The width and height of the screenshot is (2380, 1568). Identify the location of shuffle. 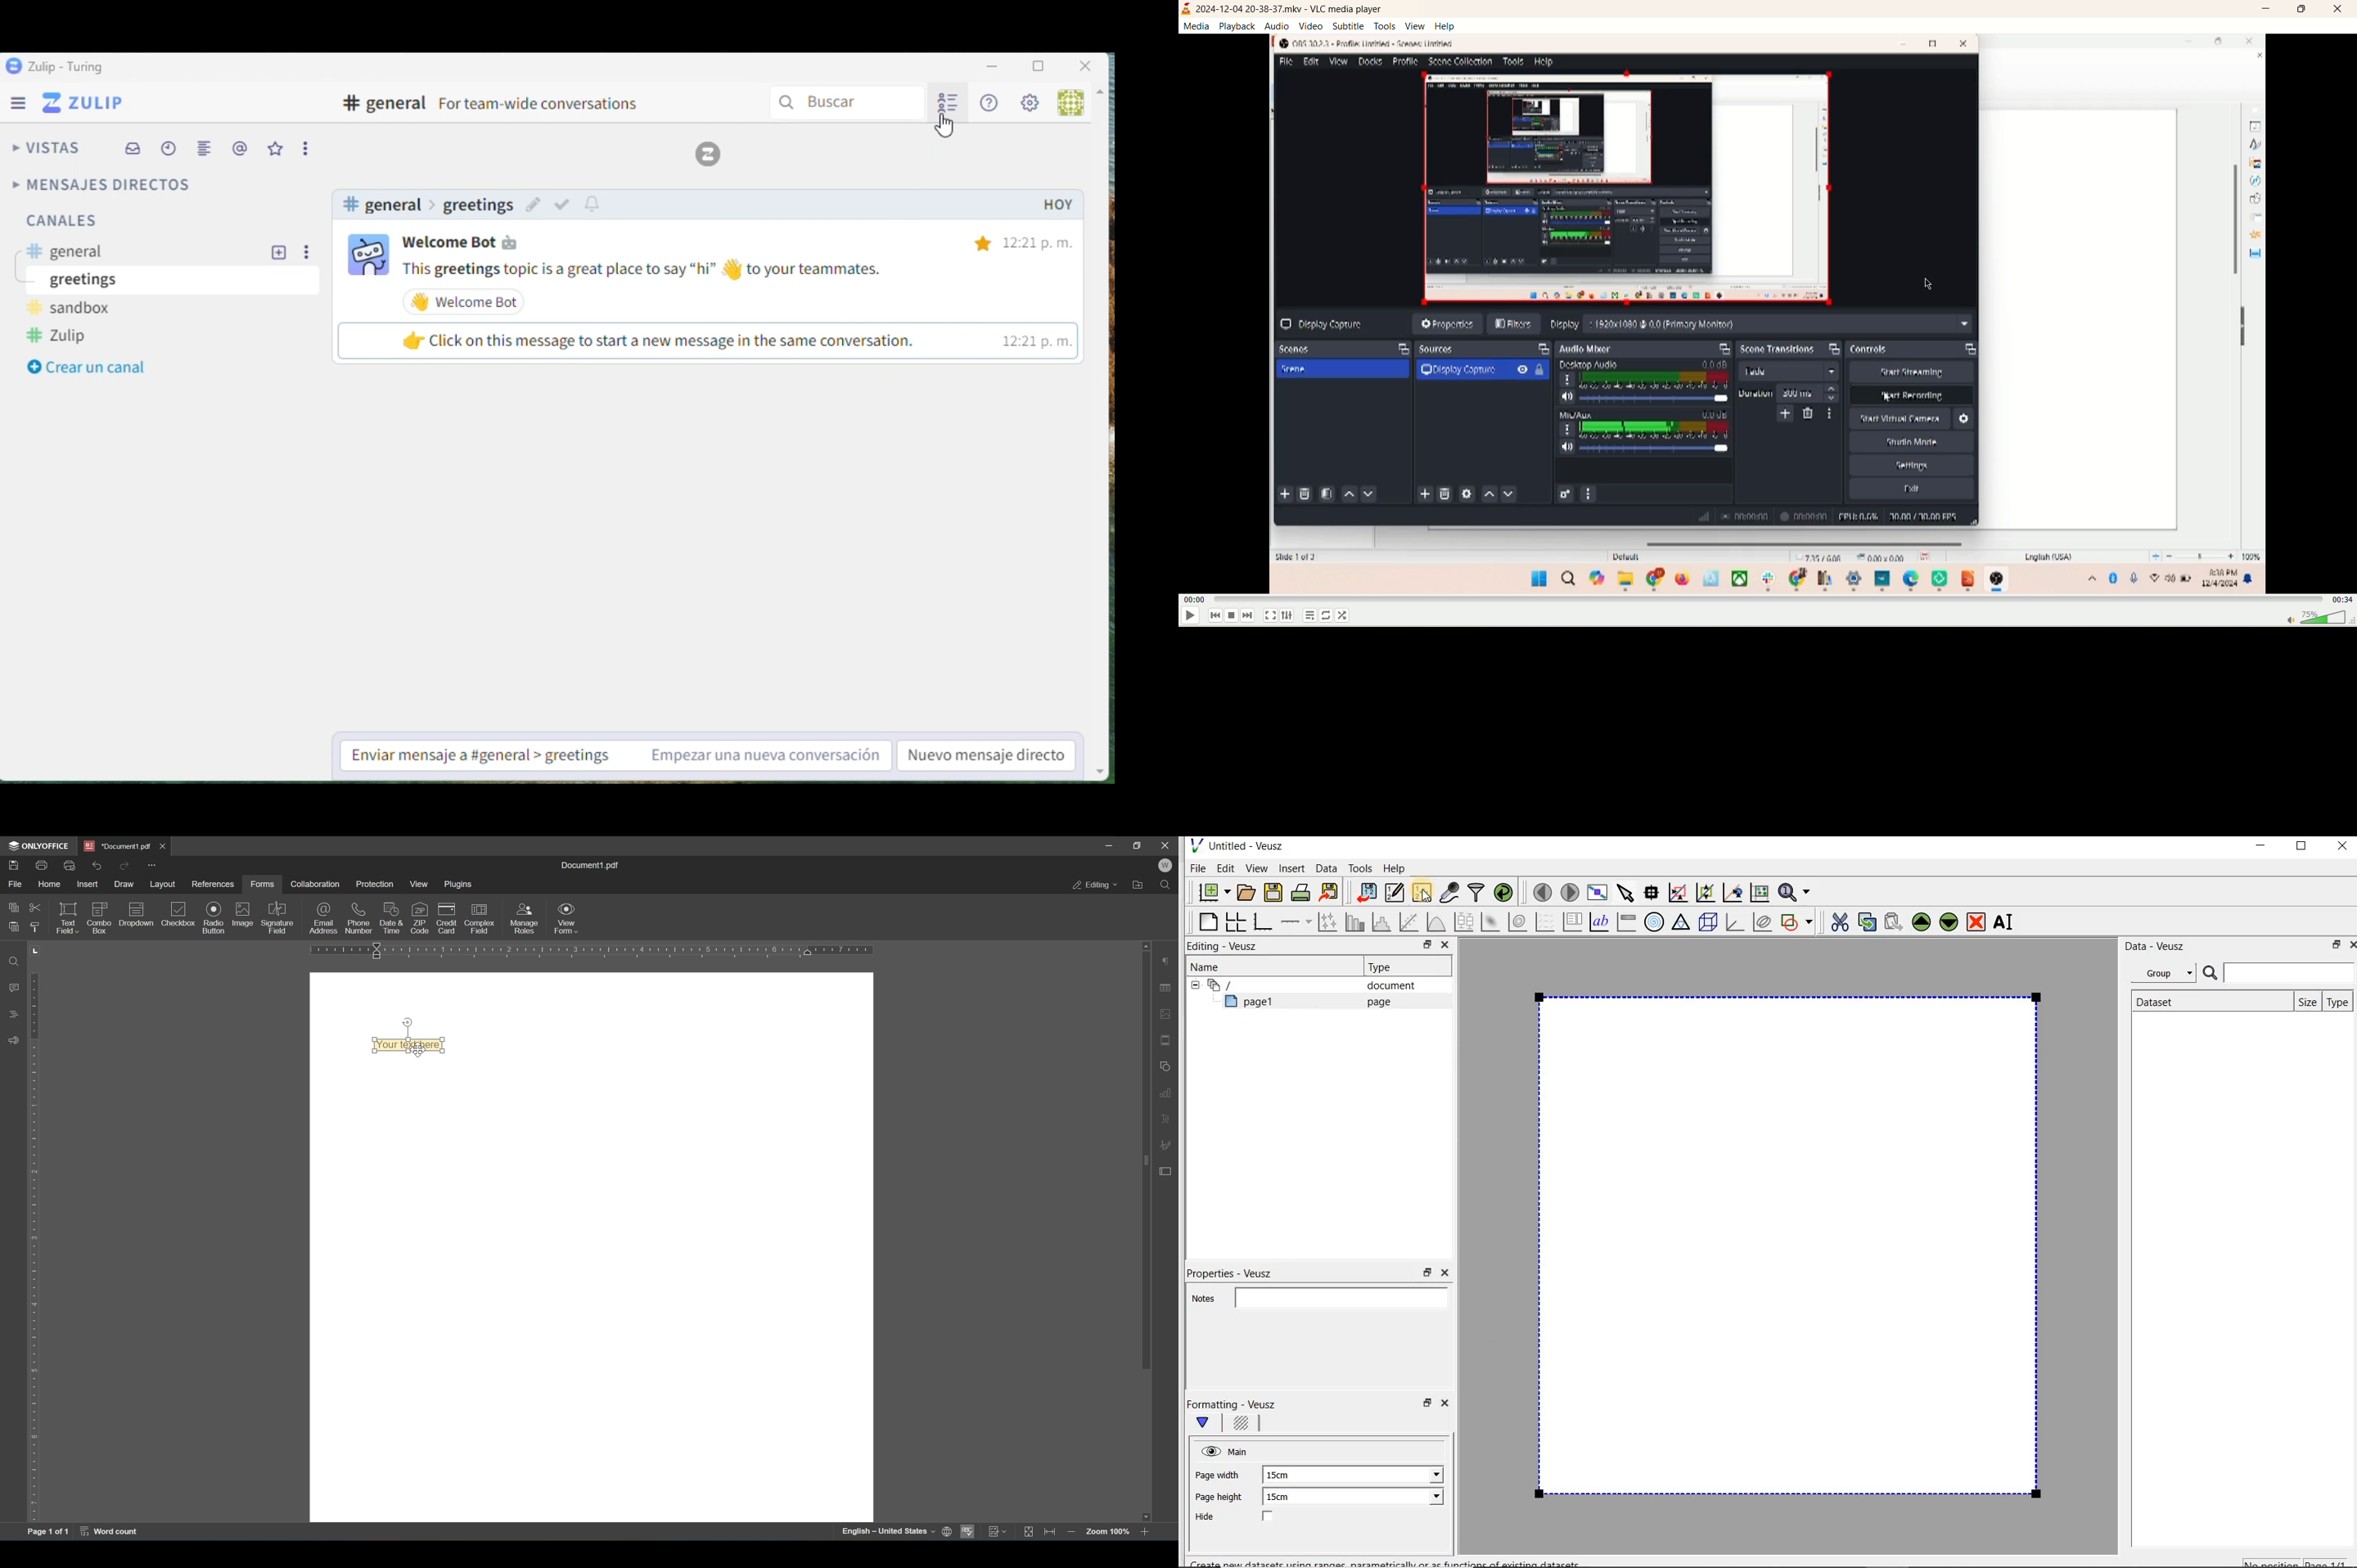
(1347, 616).